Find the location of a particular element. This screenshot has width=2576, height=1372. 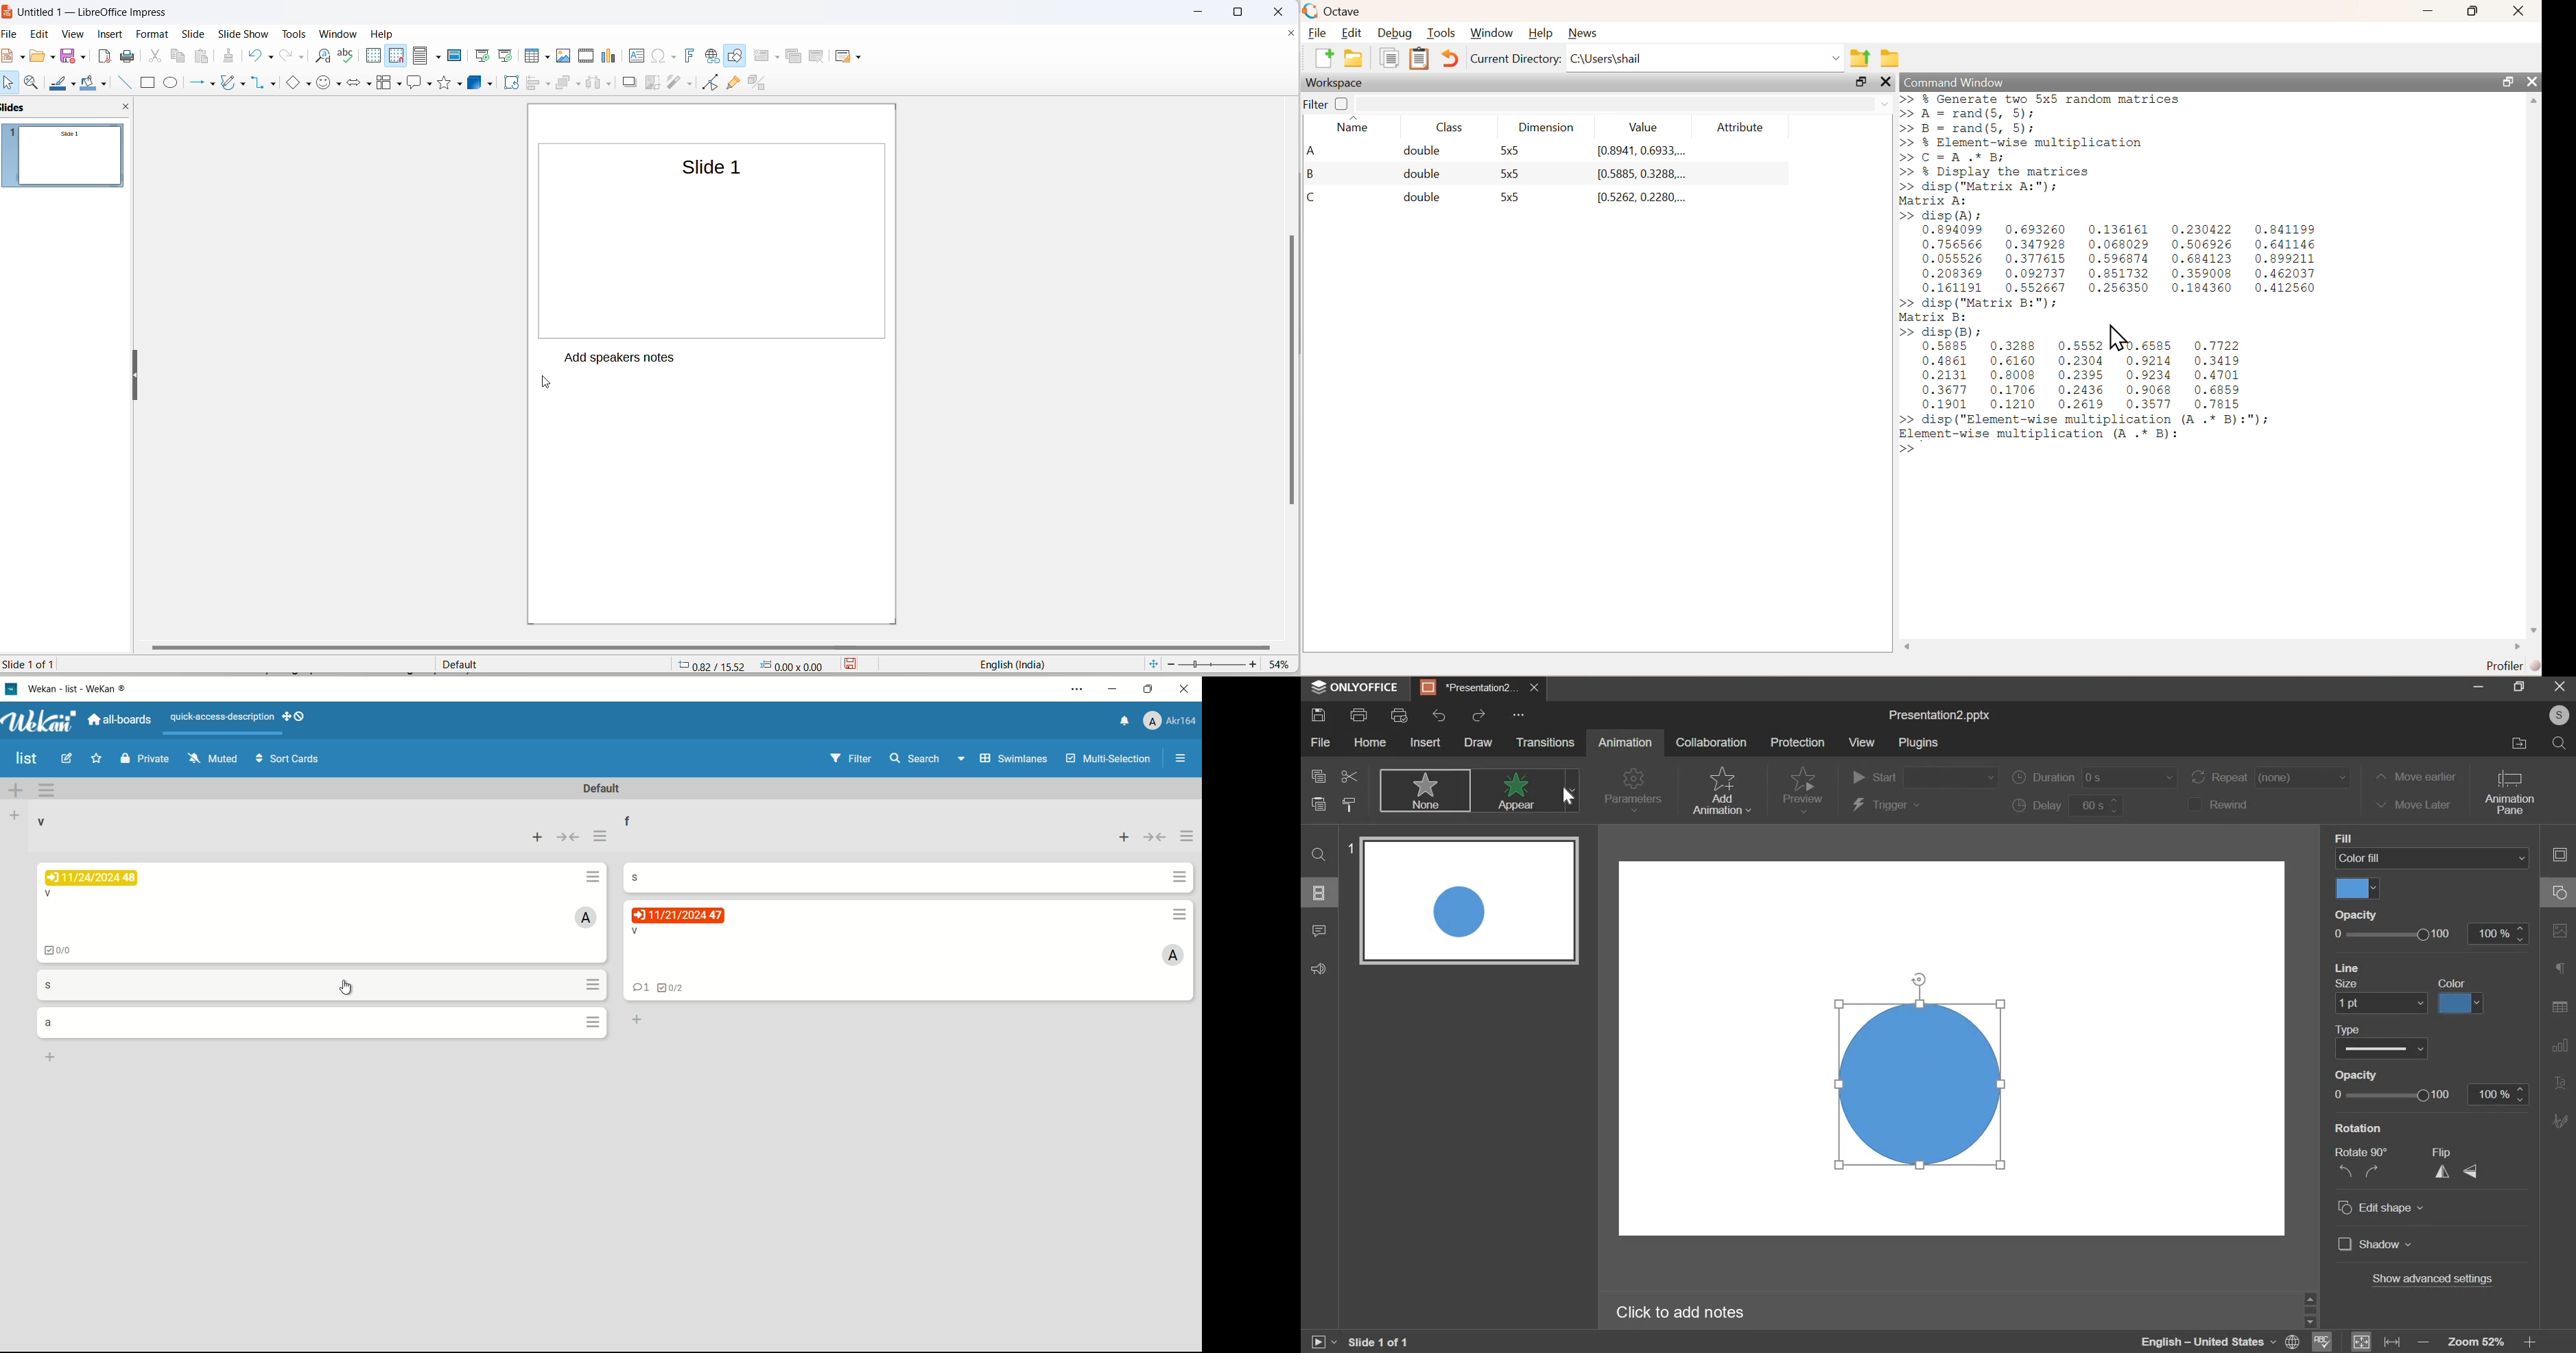

line and arrows is located at coordinates (197, 84).